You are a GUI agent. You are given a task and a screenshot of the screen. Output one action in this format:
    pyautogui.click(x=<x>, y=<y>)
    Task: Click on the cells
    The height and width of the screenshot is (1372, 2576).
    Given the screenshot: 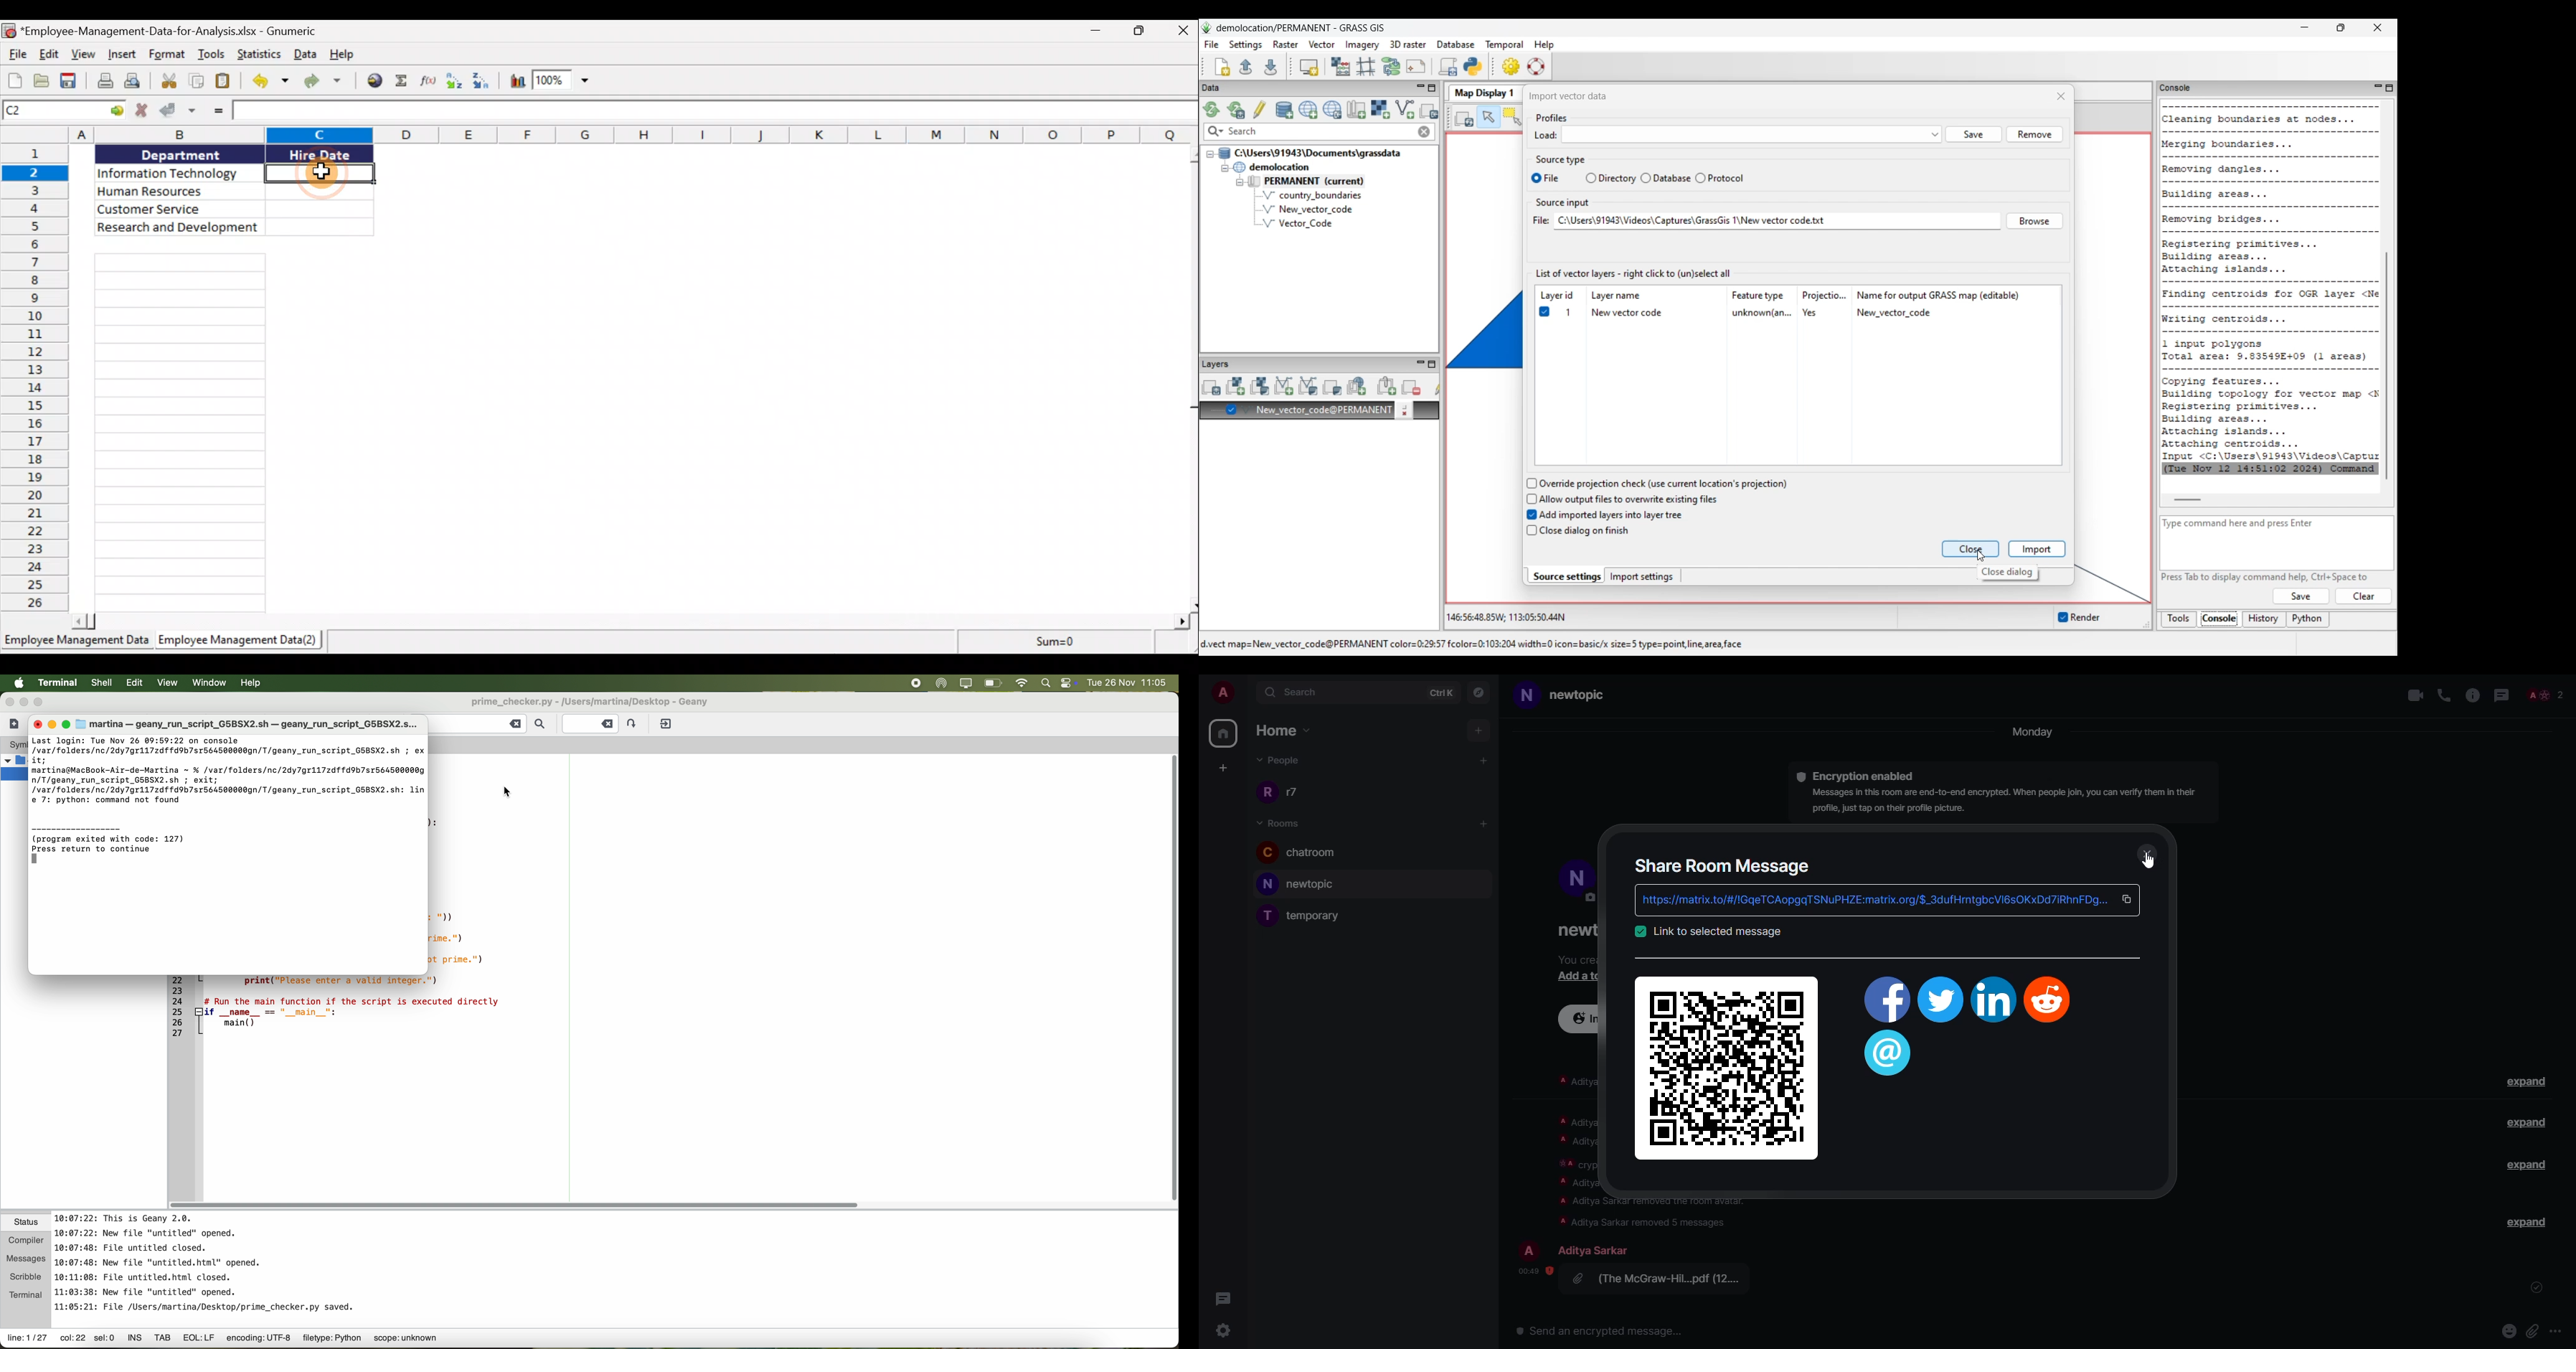 What is the action you would take?
    pyautogui.click(x=177, y=433)
    